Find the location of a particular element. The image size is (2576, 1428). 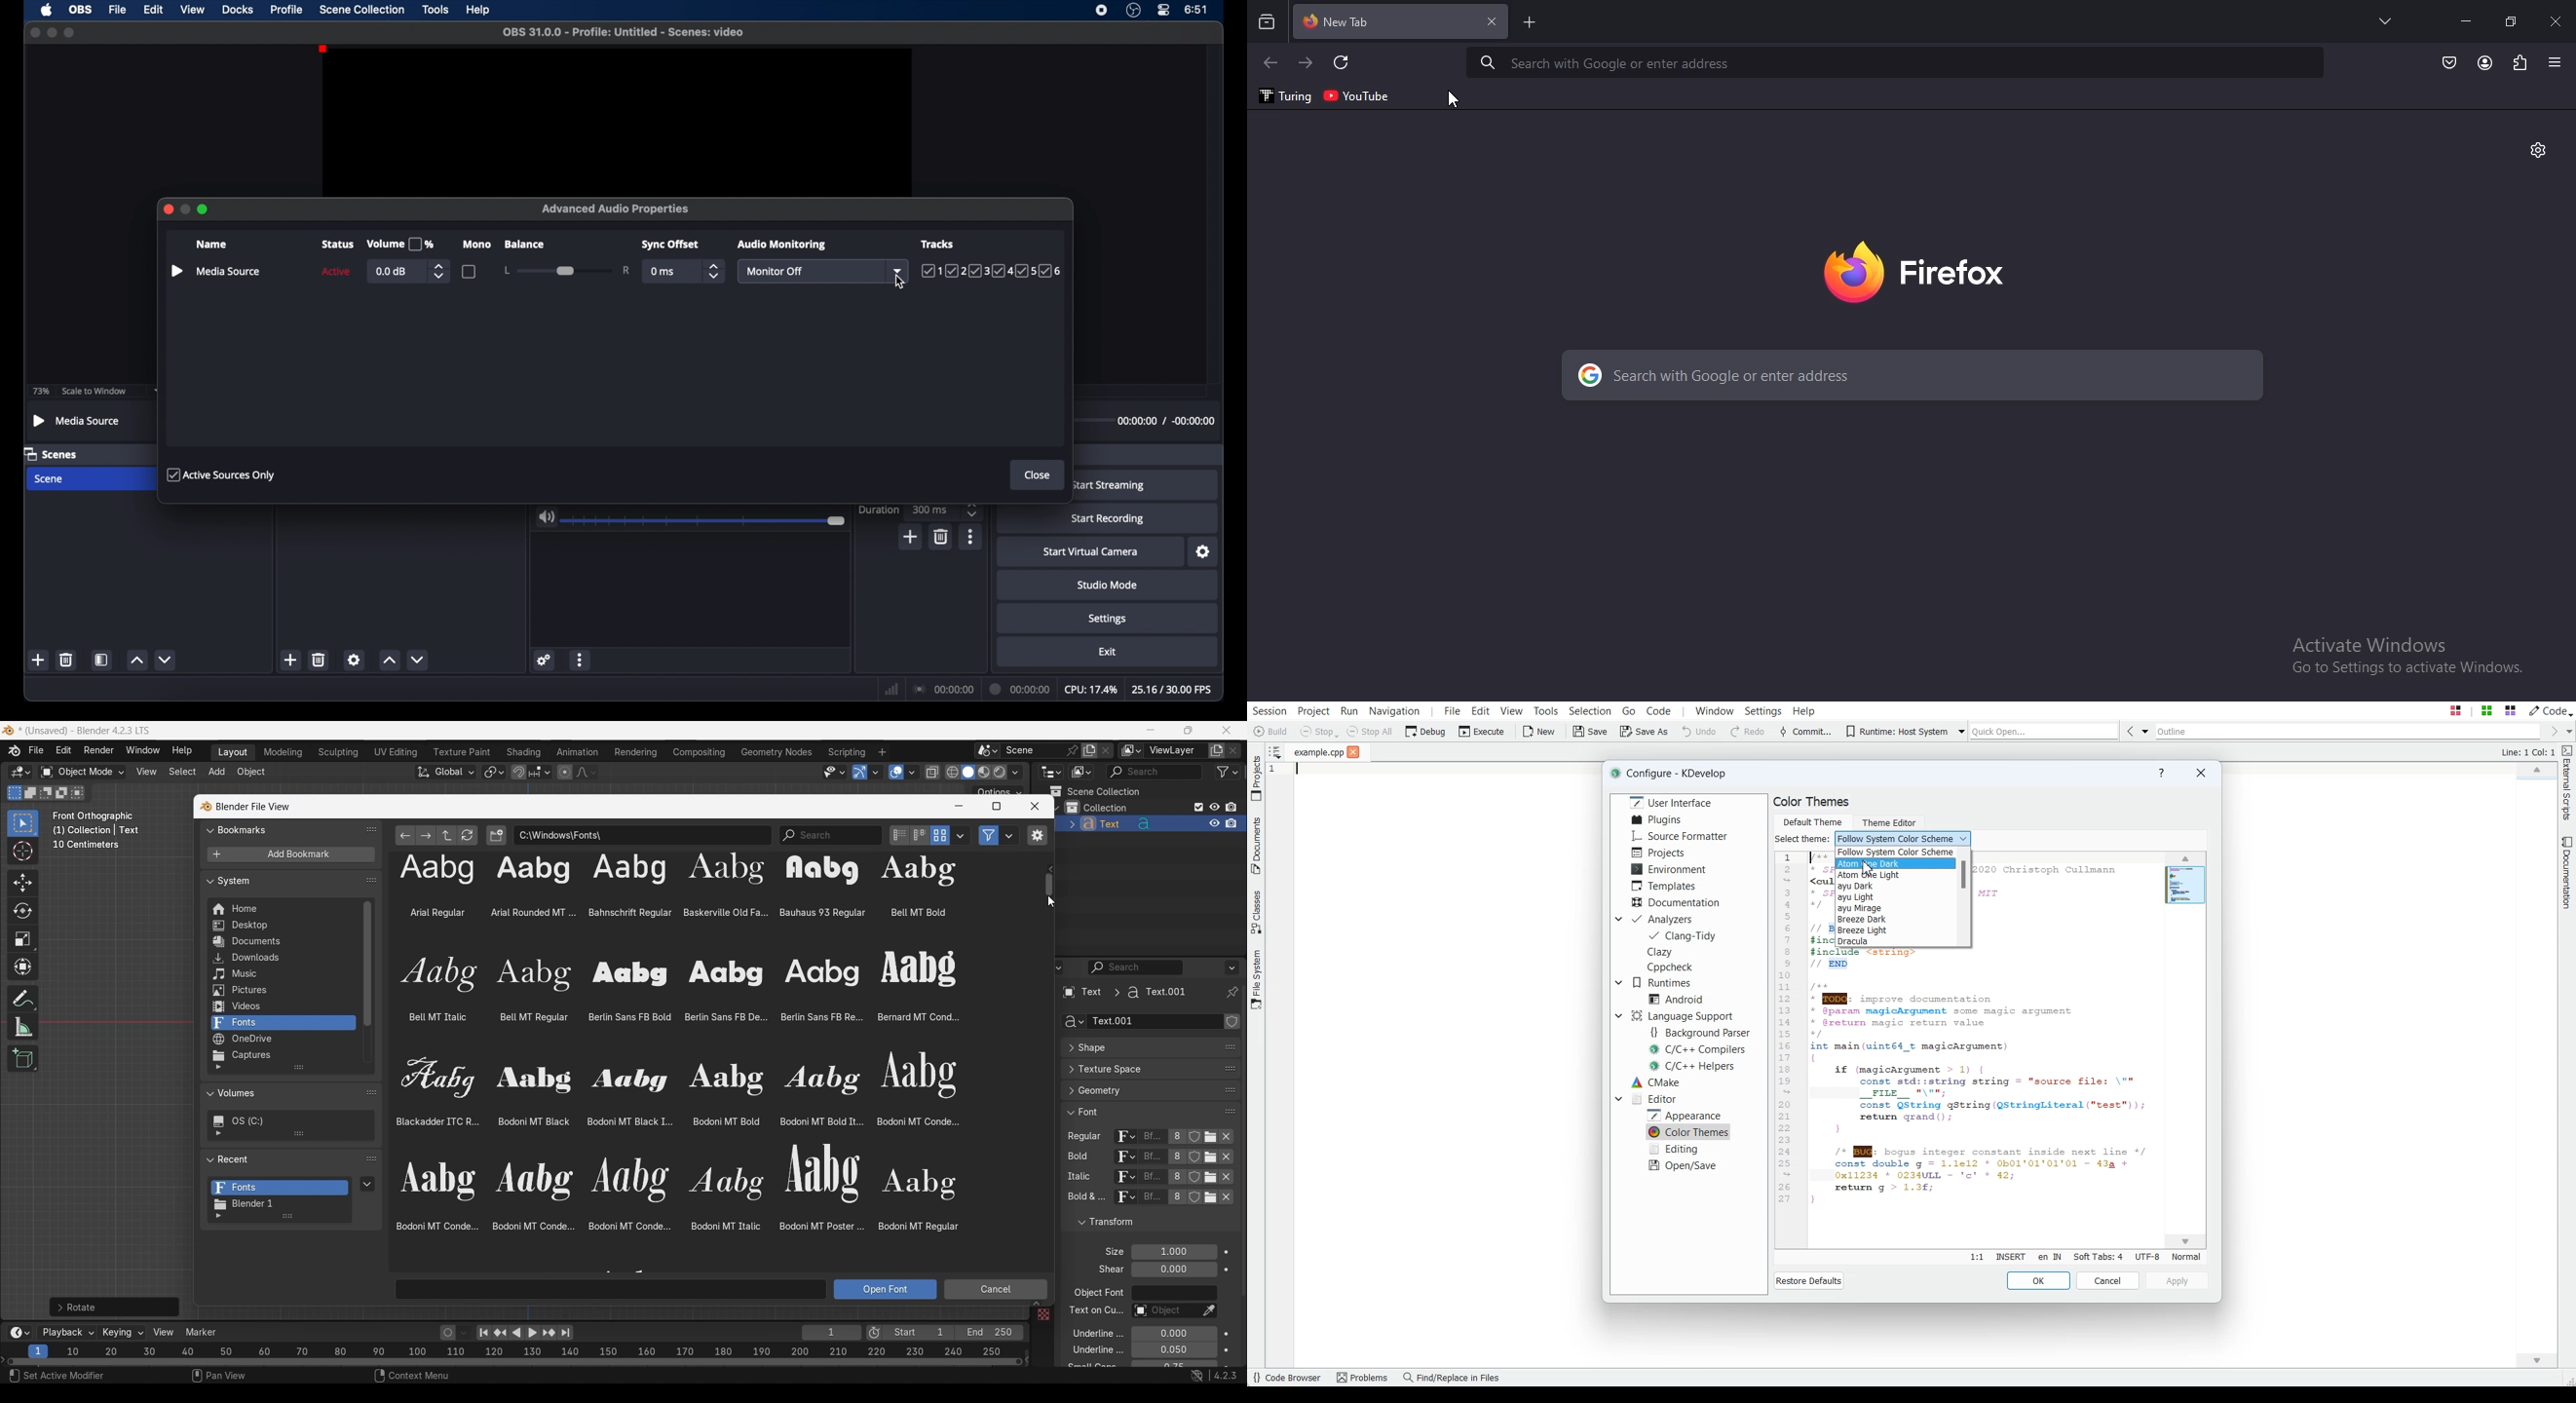

studio mode is located at coordinates (1106, 585).